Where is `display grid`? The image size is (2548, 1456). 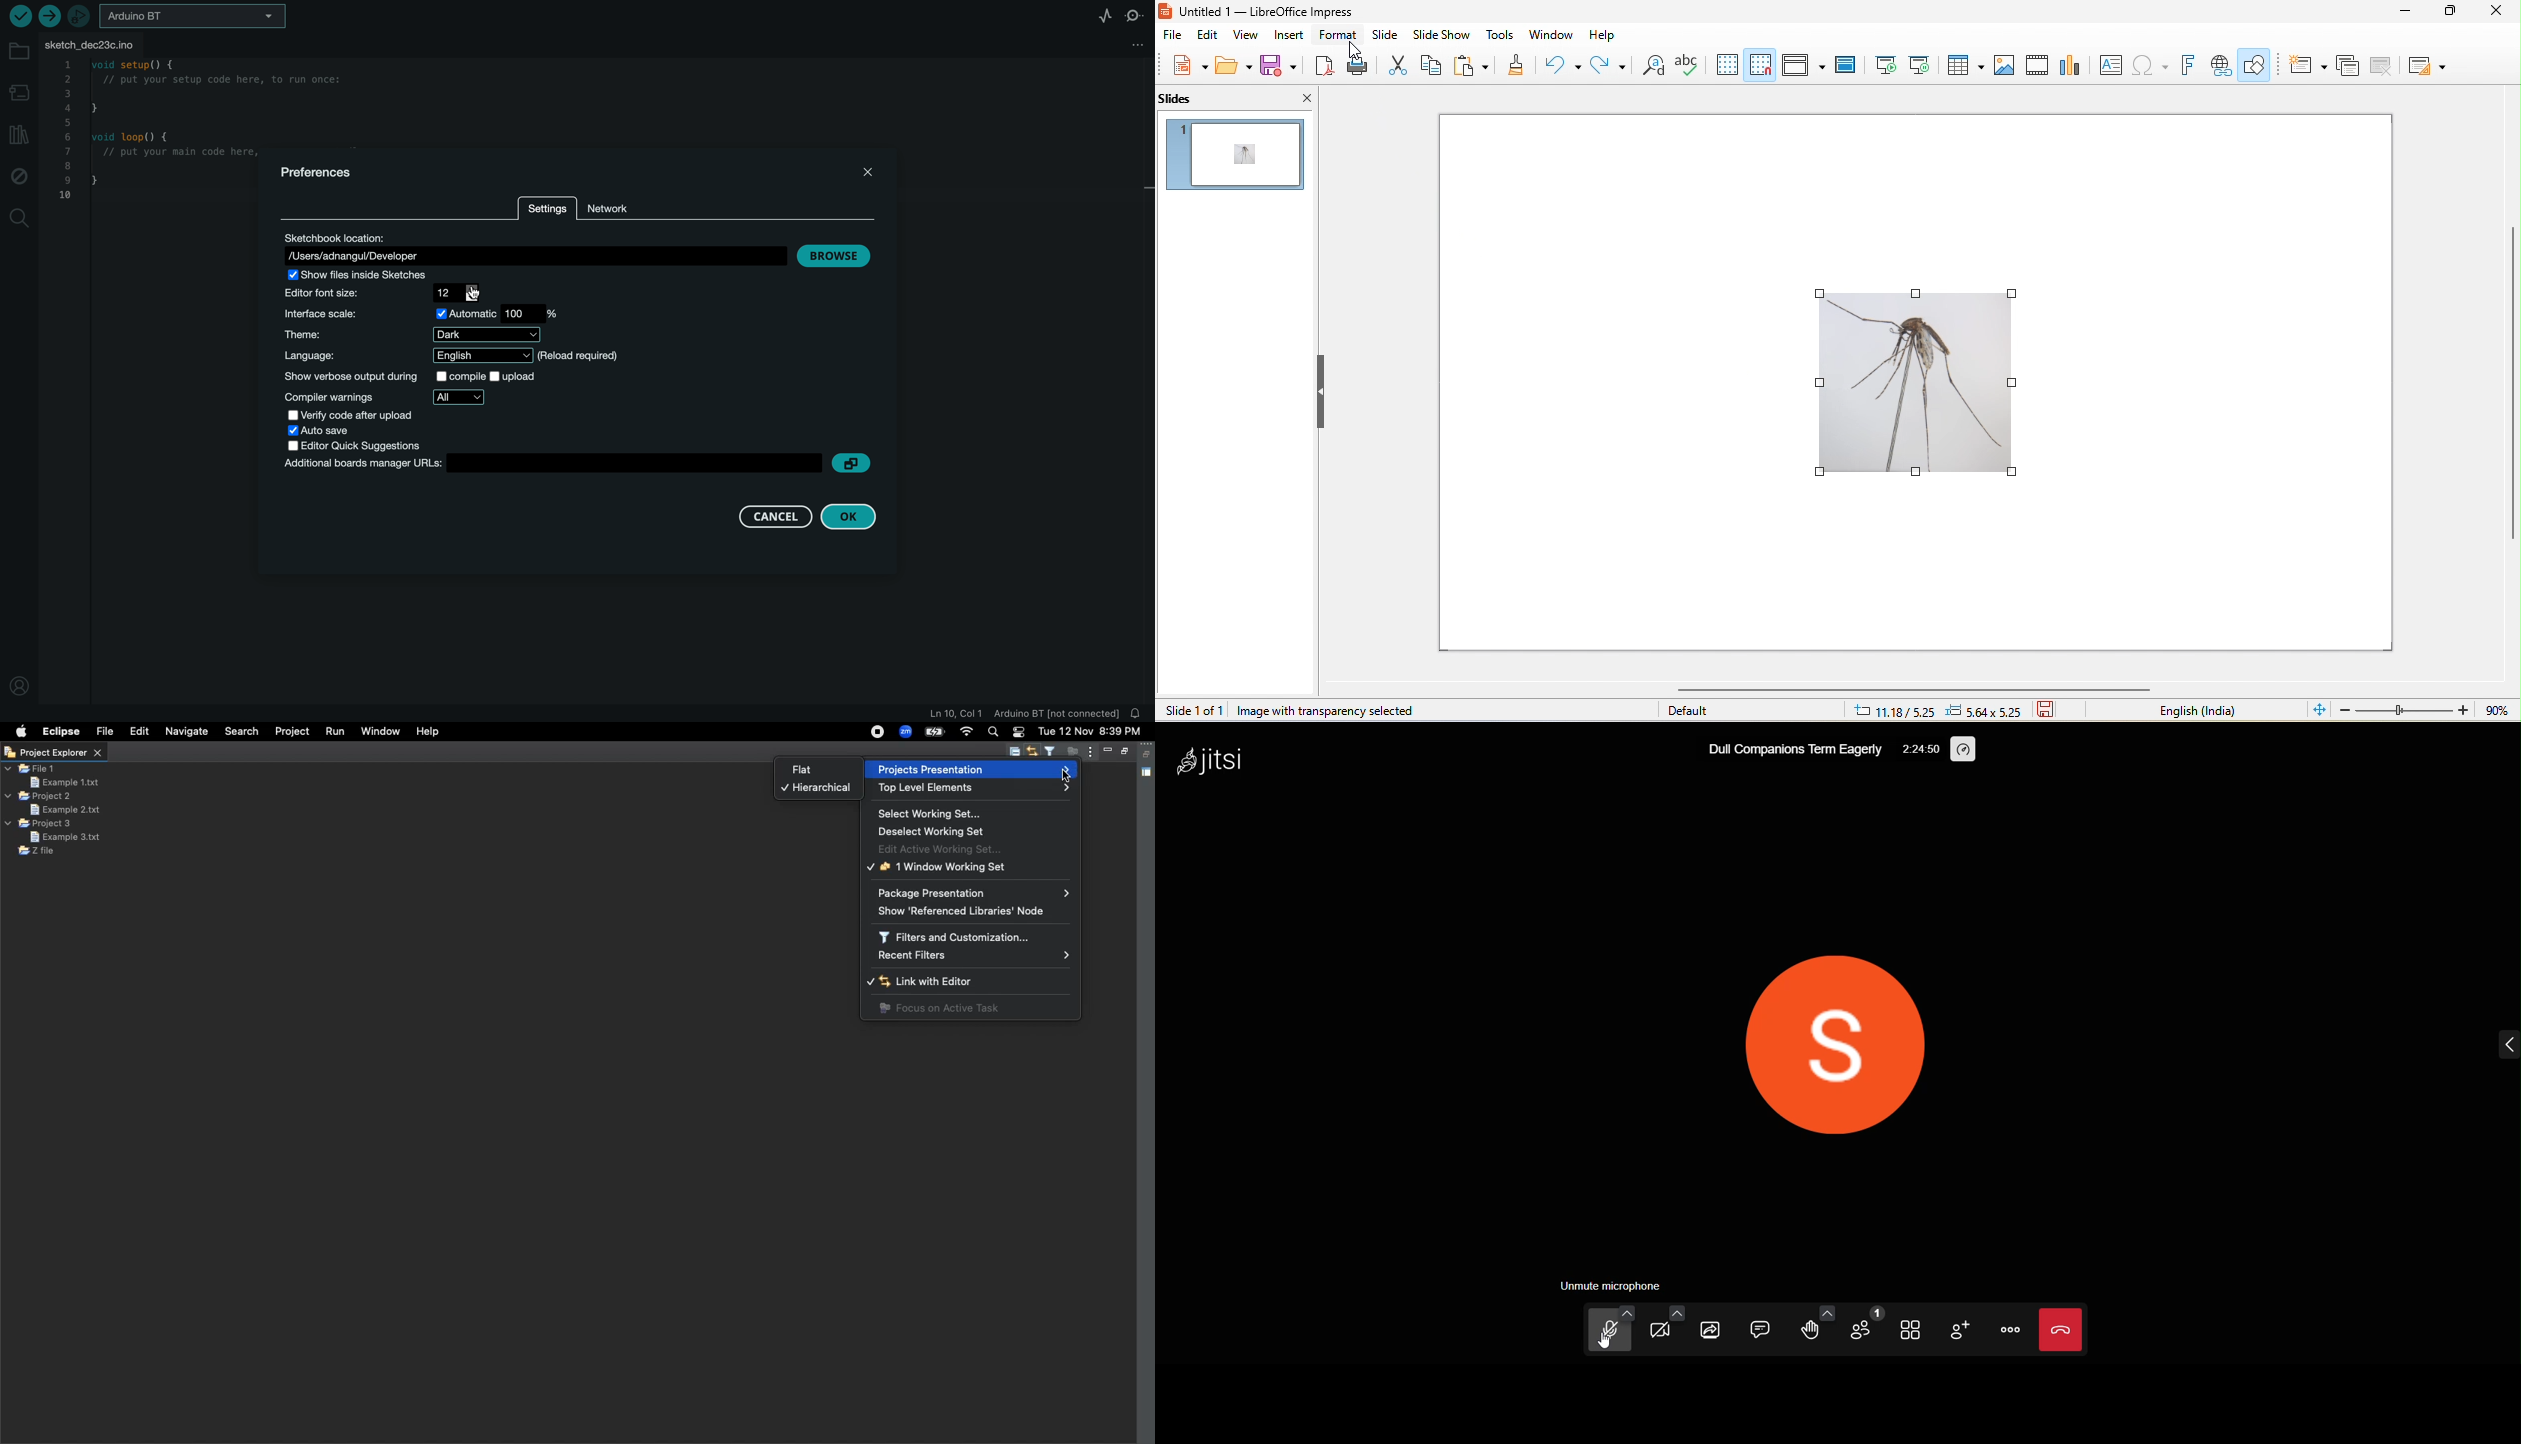 display grid is located at coordinates (1726, 65).